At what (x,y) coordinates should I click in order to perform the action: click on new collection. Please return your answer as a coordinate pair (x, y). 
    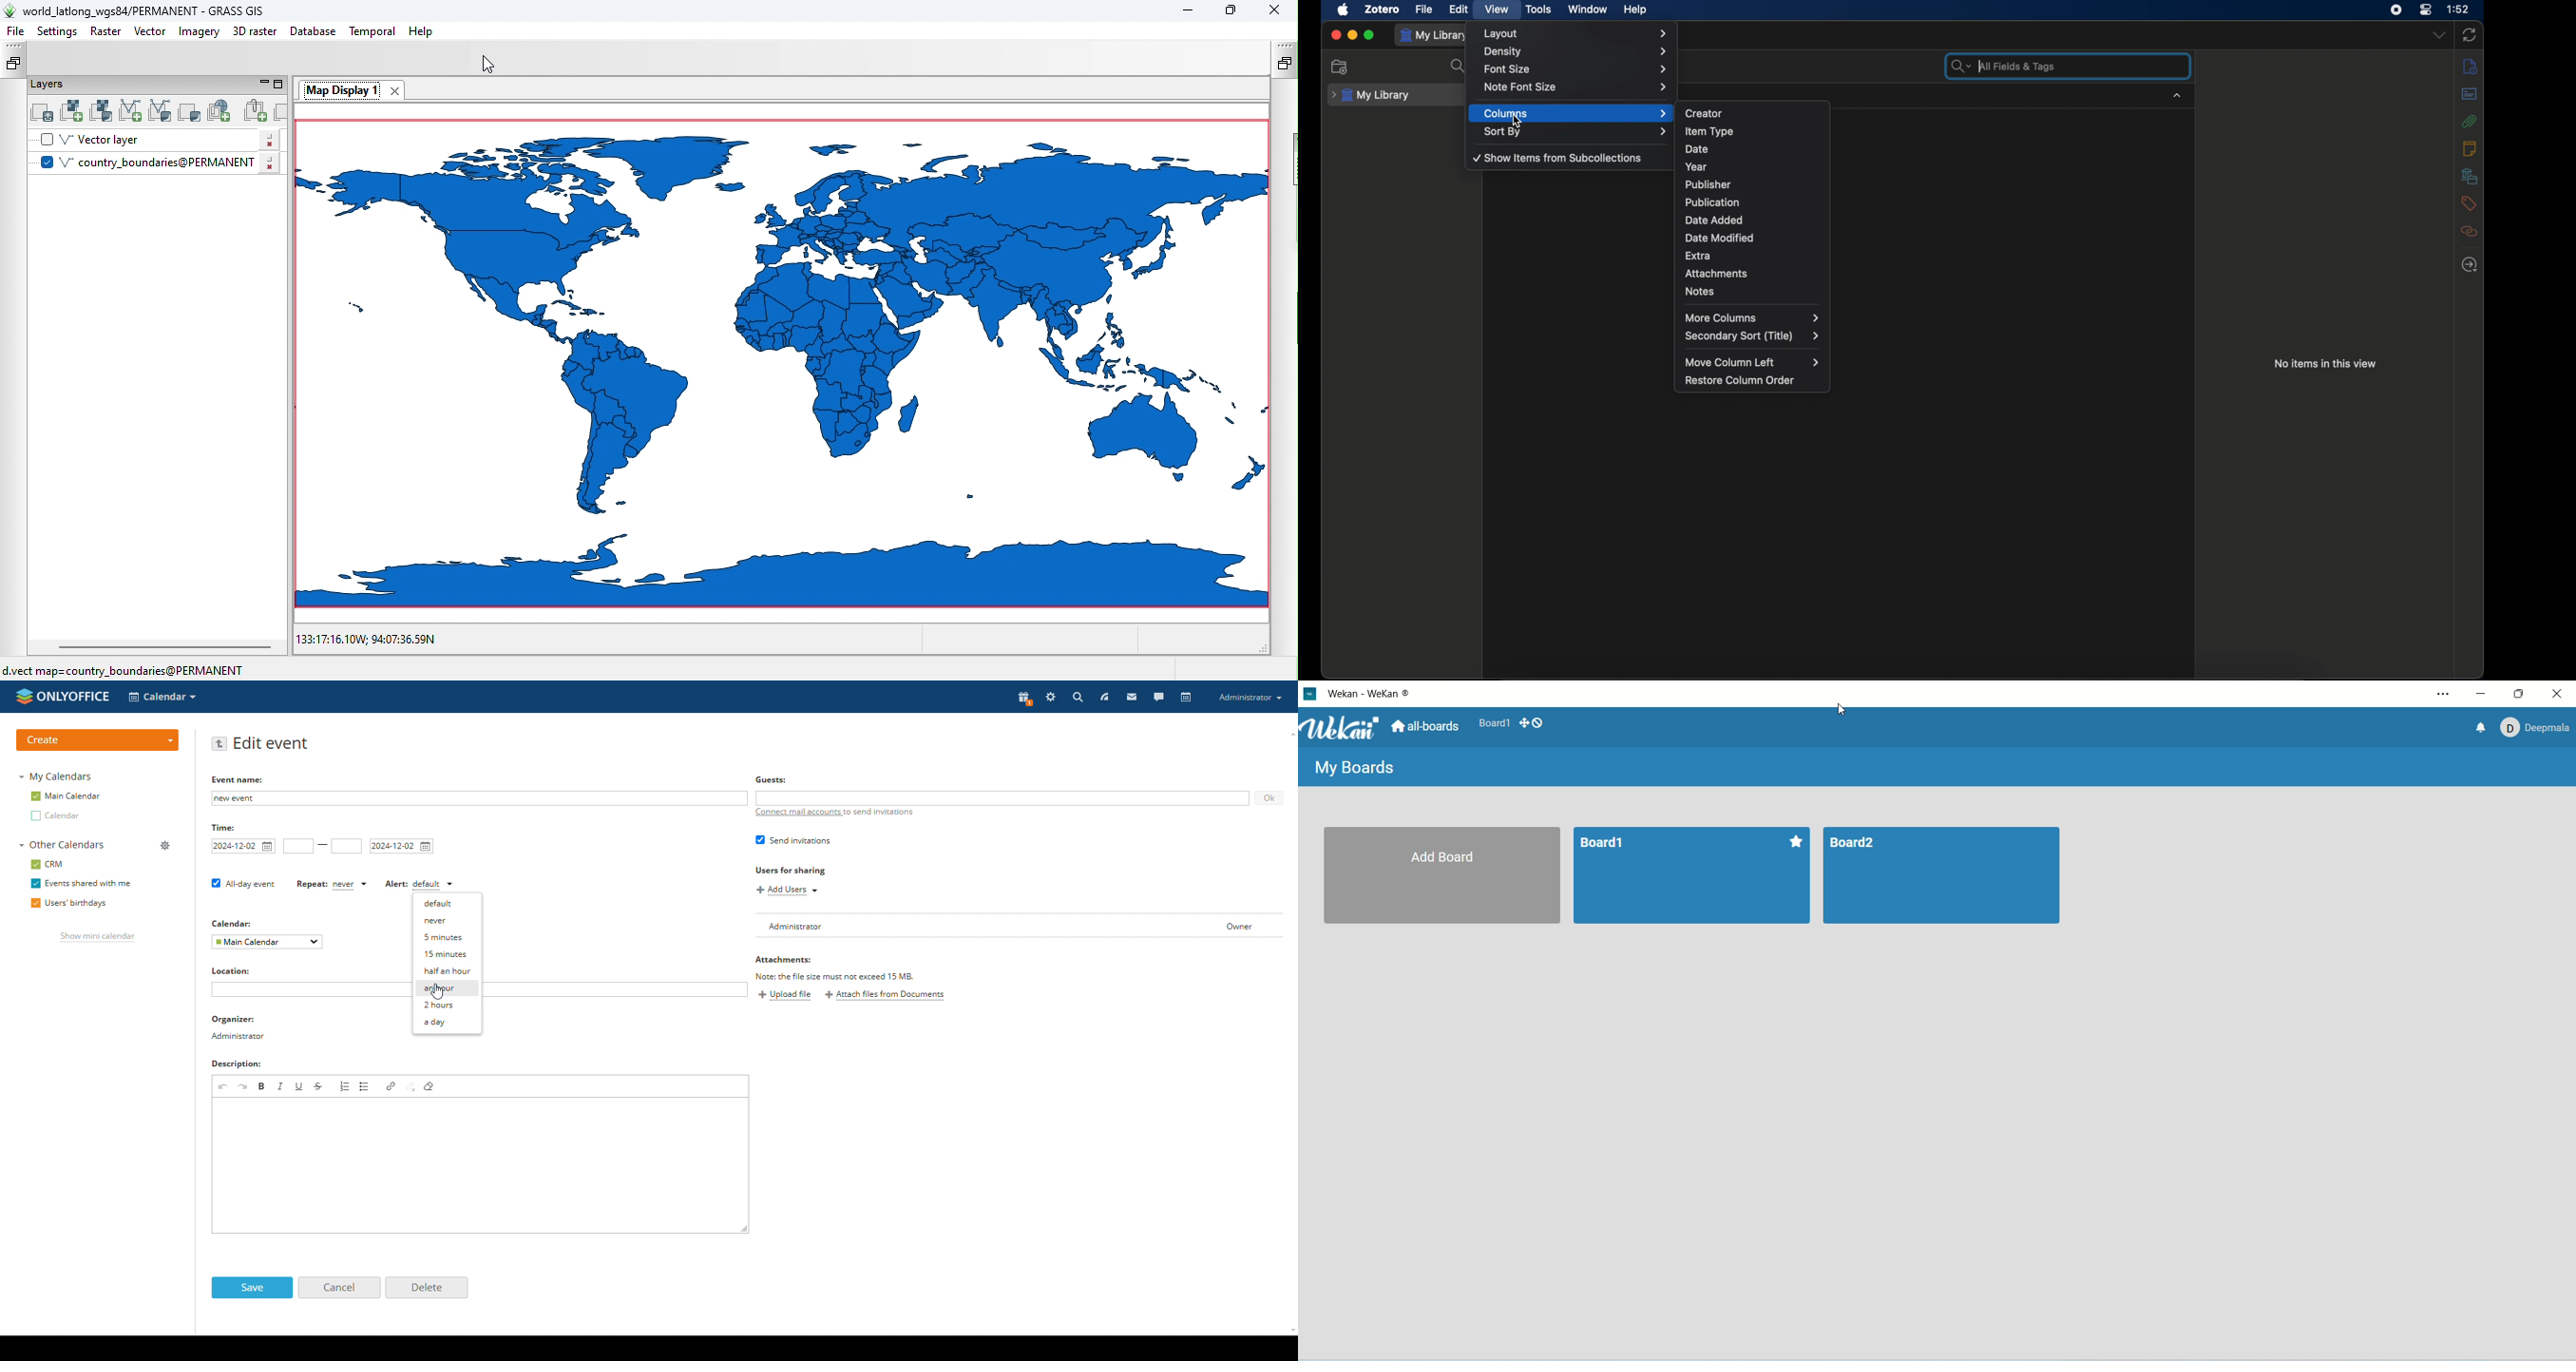
    Looking at the image, I should click on (1340, 67).